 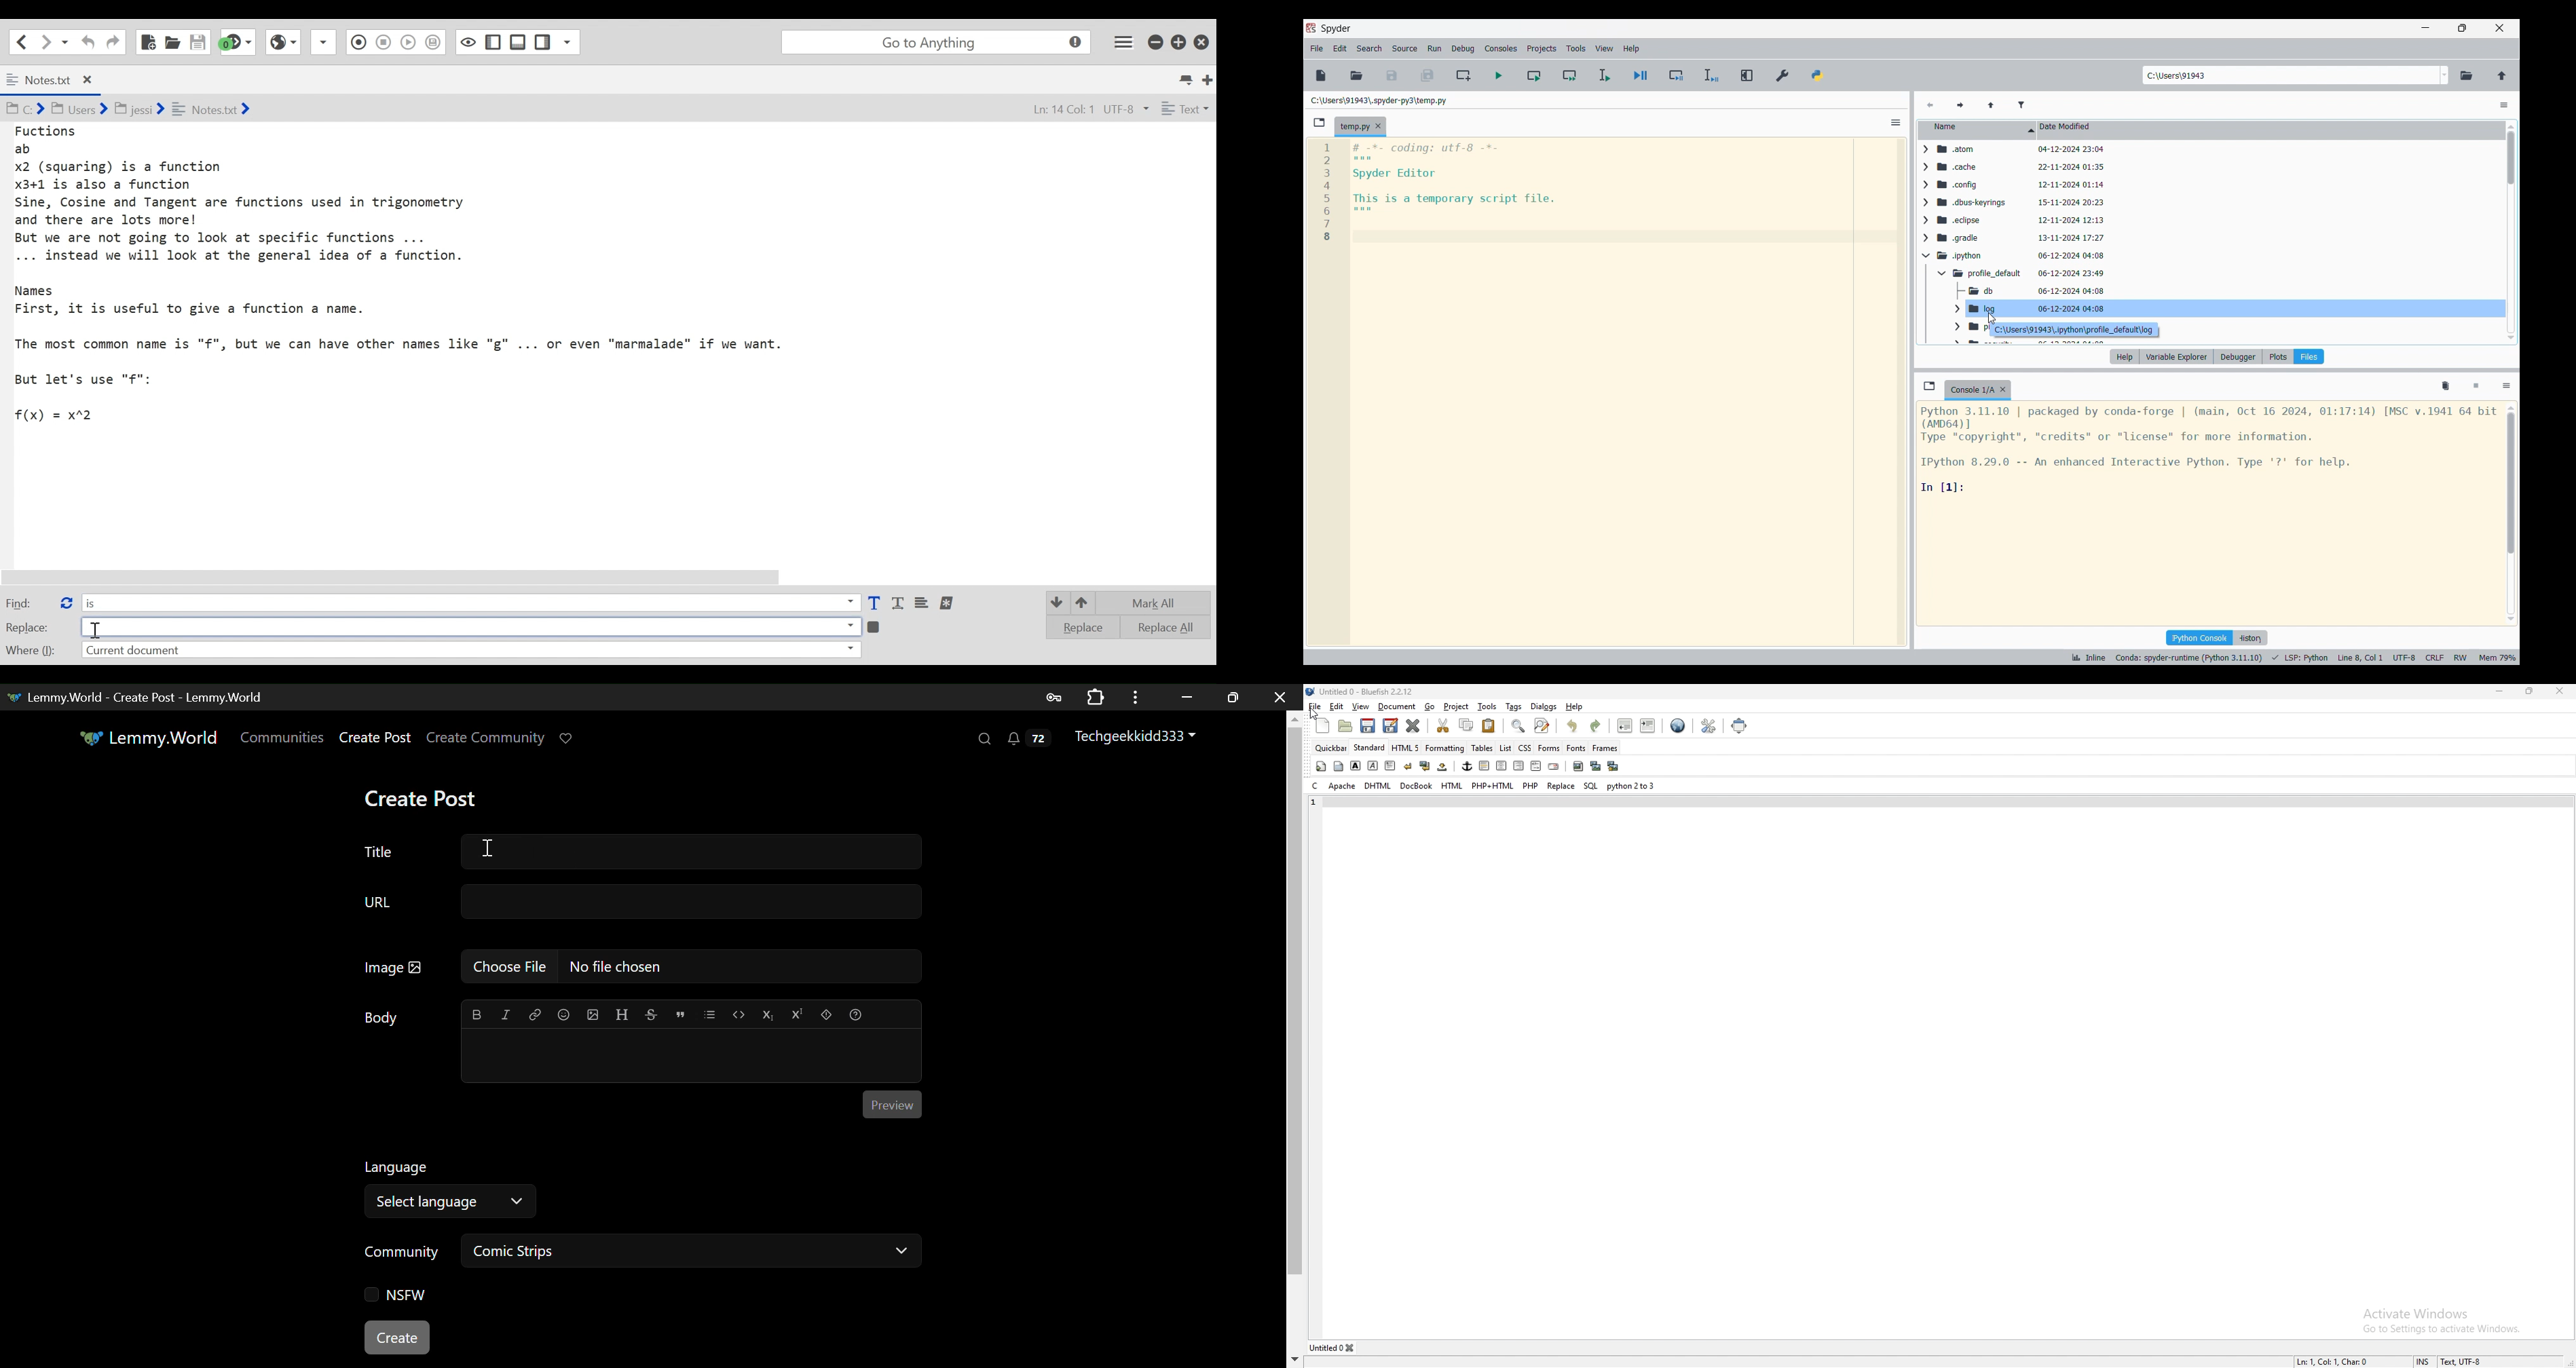 I want to click on Options, so click(x=1896, y=122).